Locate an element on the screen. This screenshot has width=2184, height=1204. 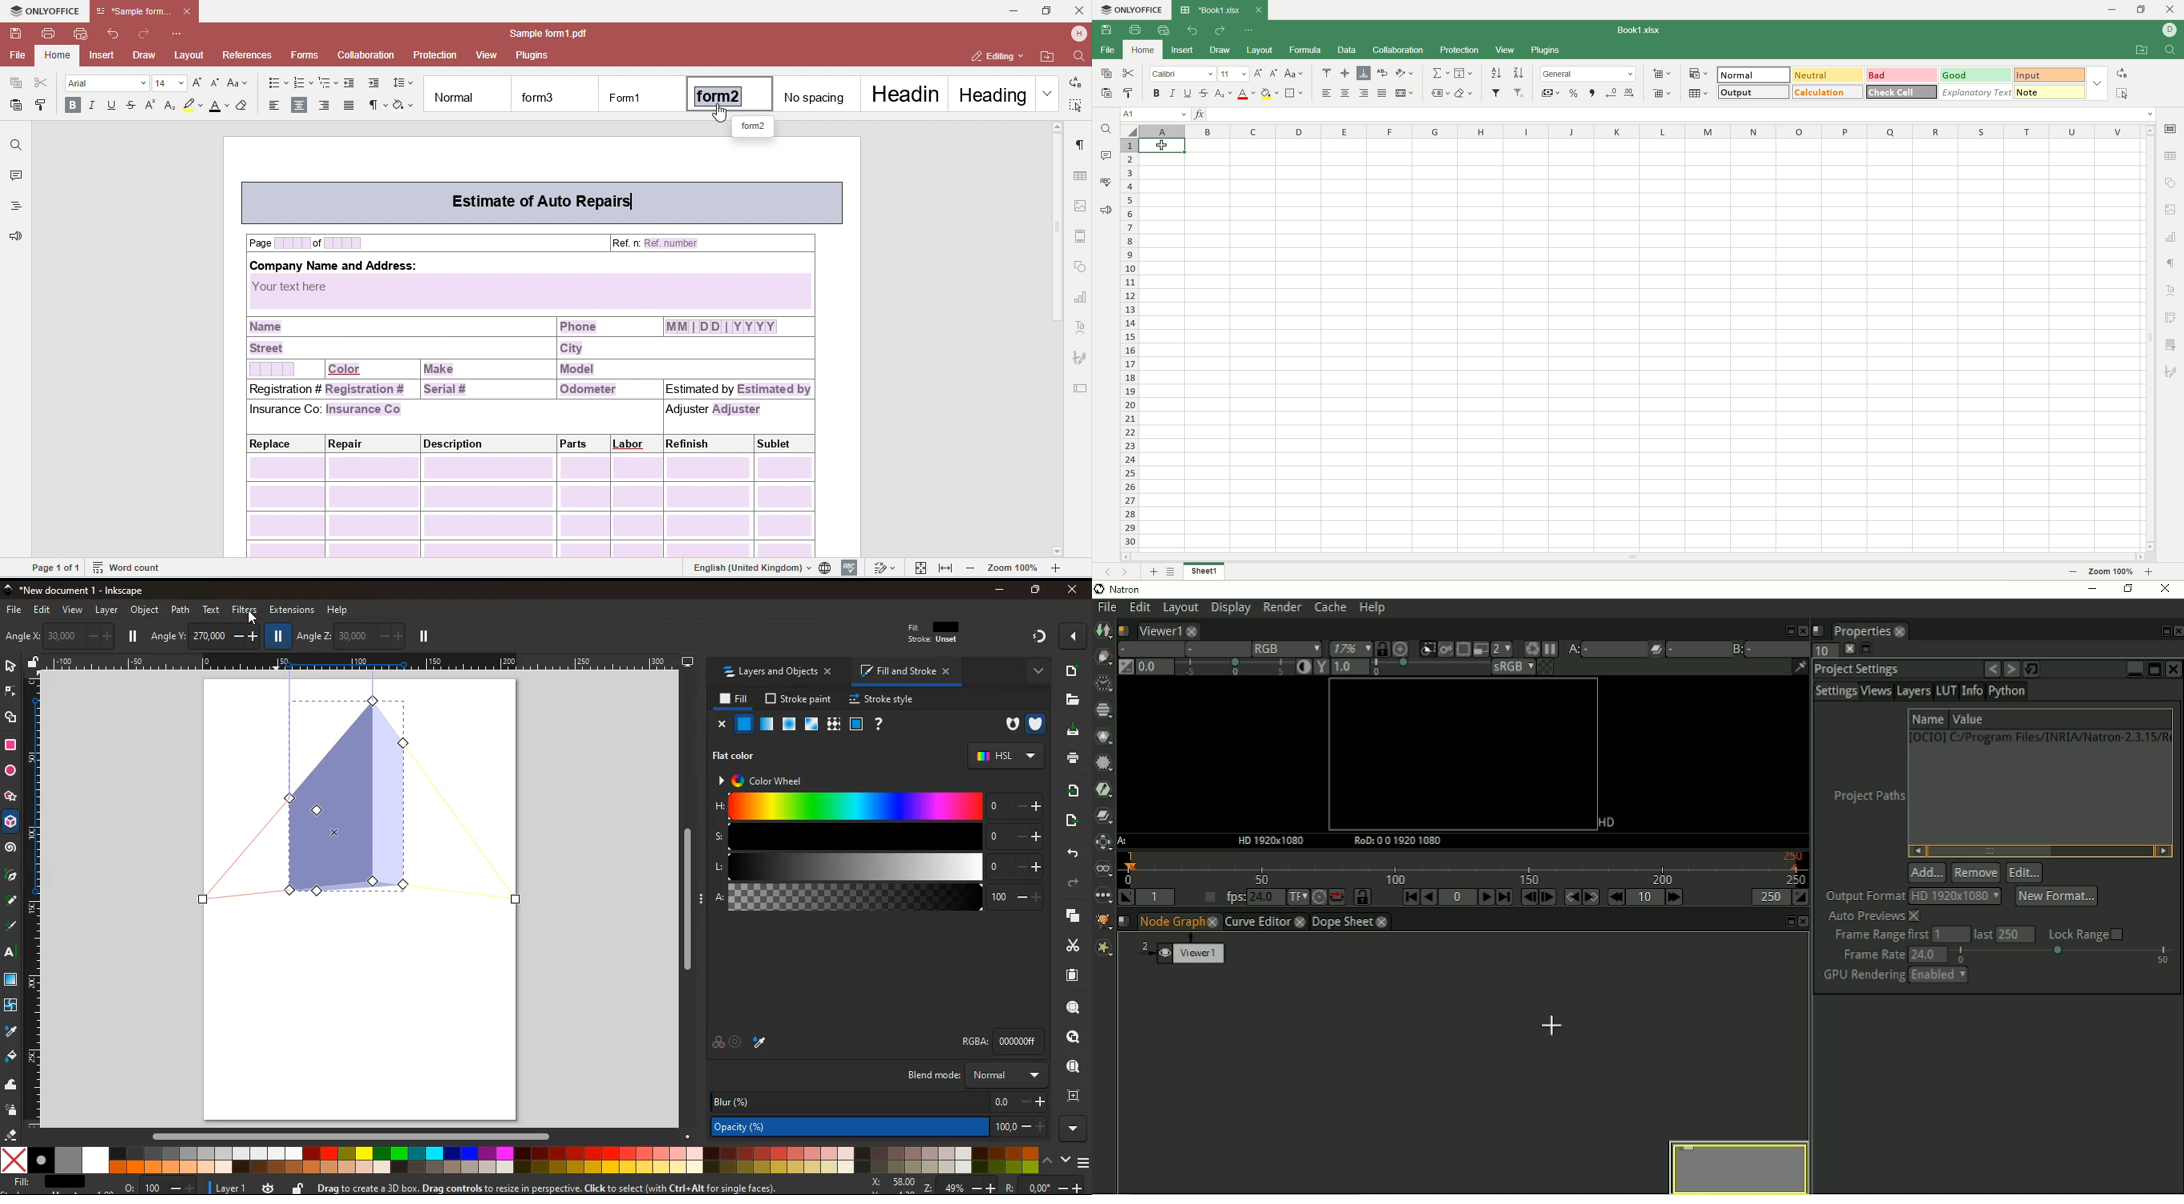
object settings is located at coordinates (2171, 182).